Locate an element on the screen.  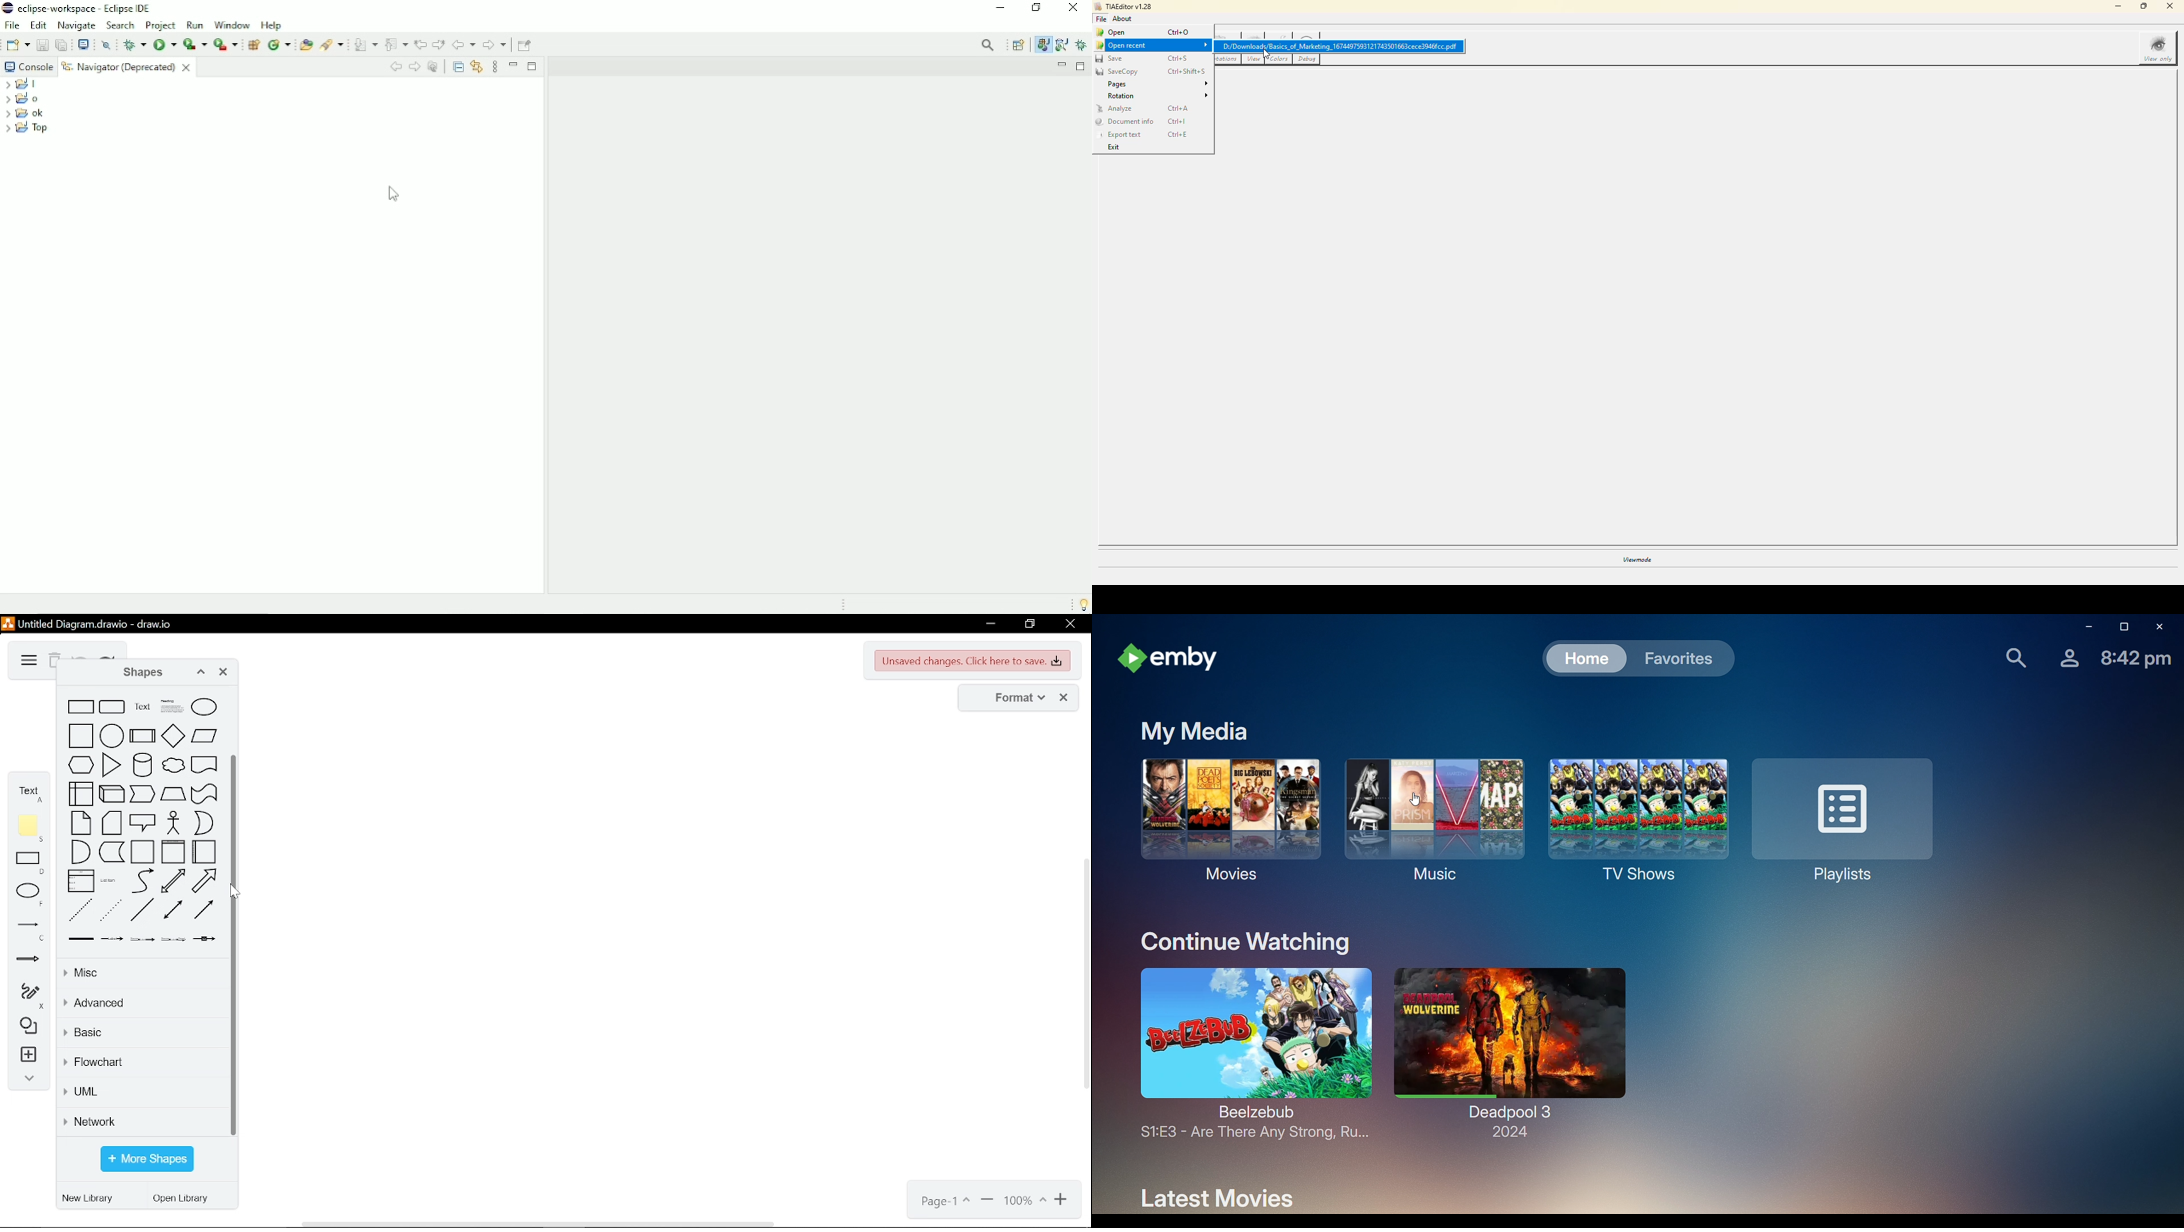
triangle is located at coordinates (112, 765).